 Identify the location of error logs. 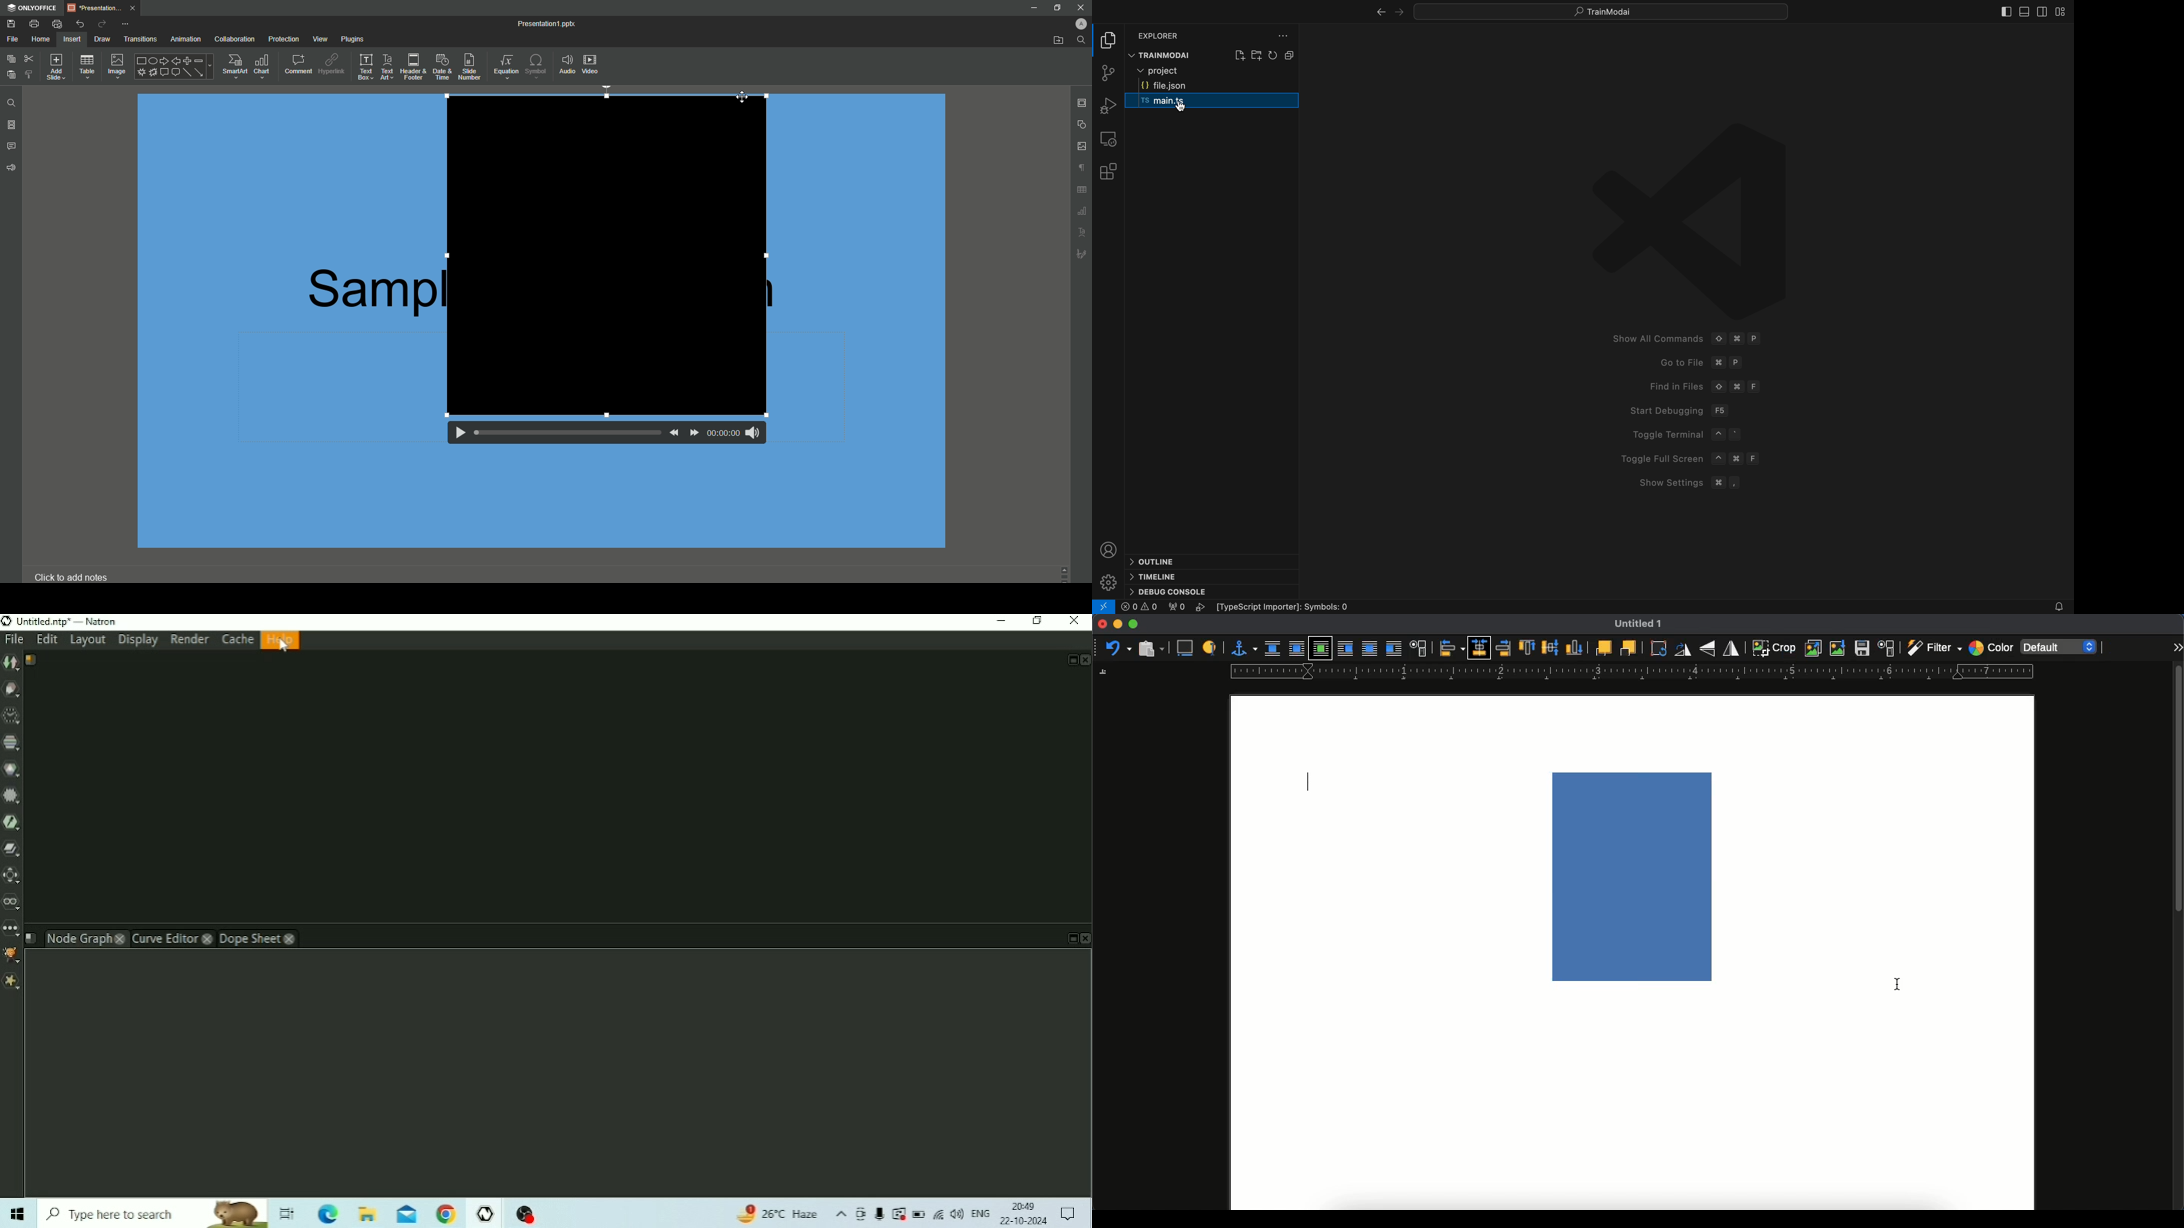
(1244, 607).